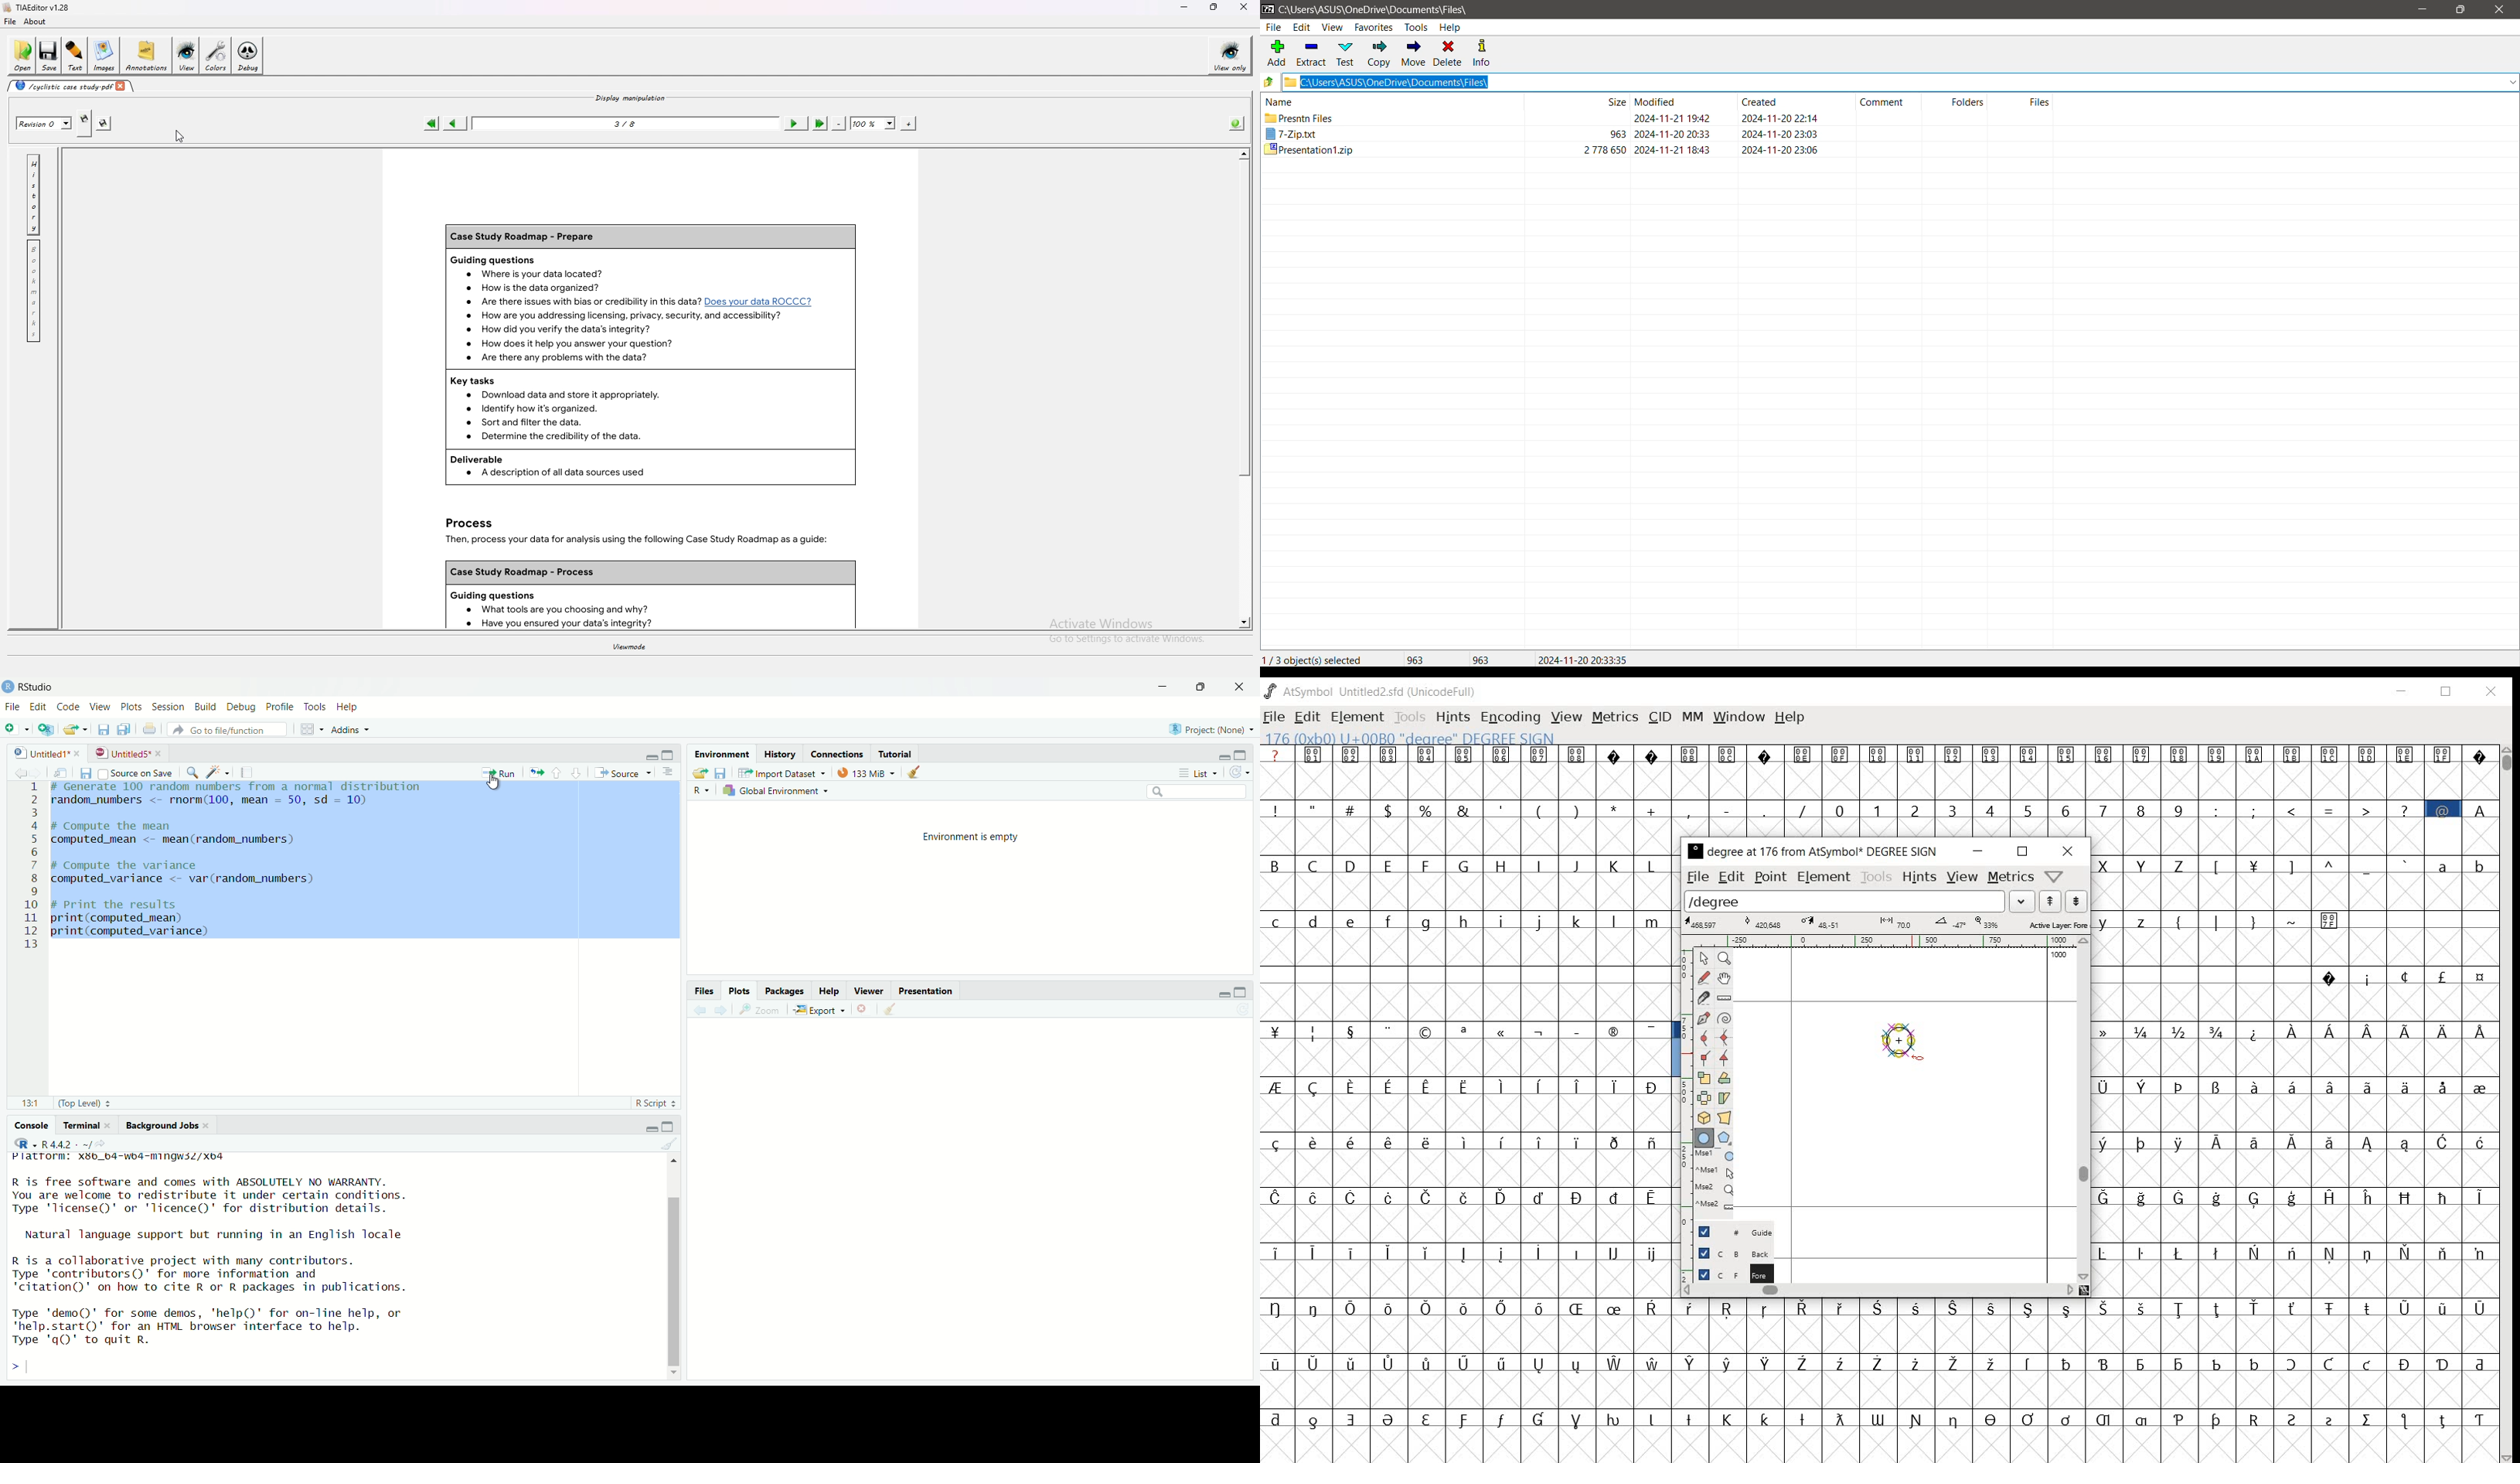  Describe the element at coordinates (500, 773) in the screenshot. I see `run the current line or selection` at that location.